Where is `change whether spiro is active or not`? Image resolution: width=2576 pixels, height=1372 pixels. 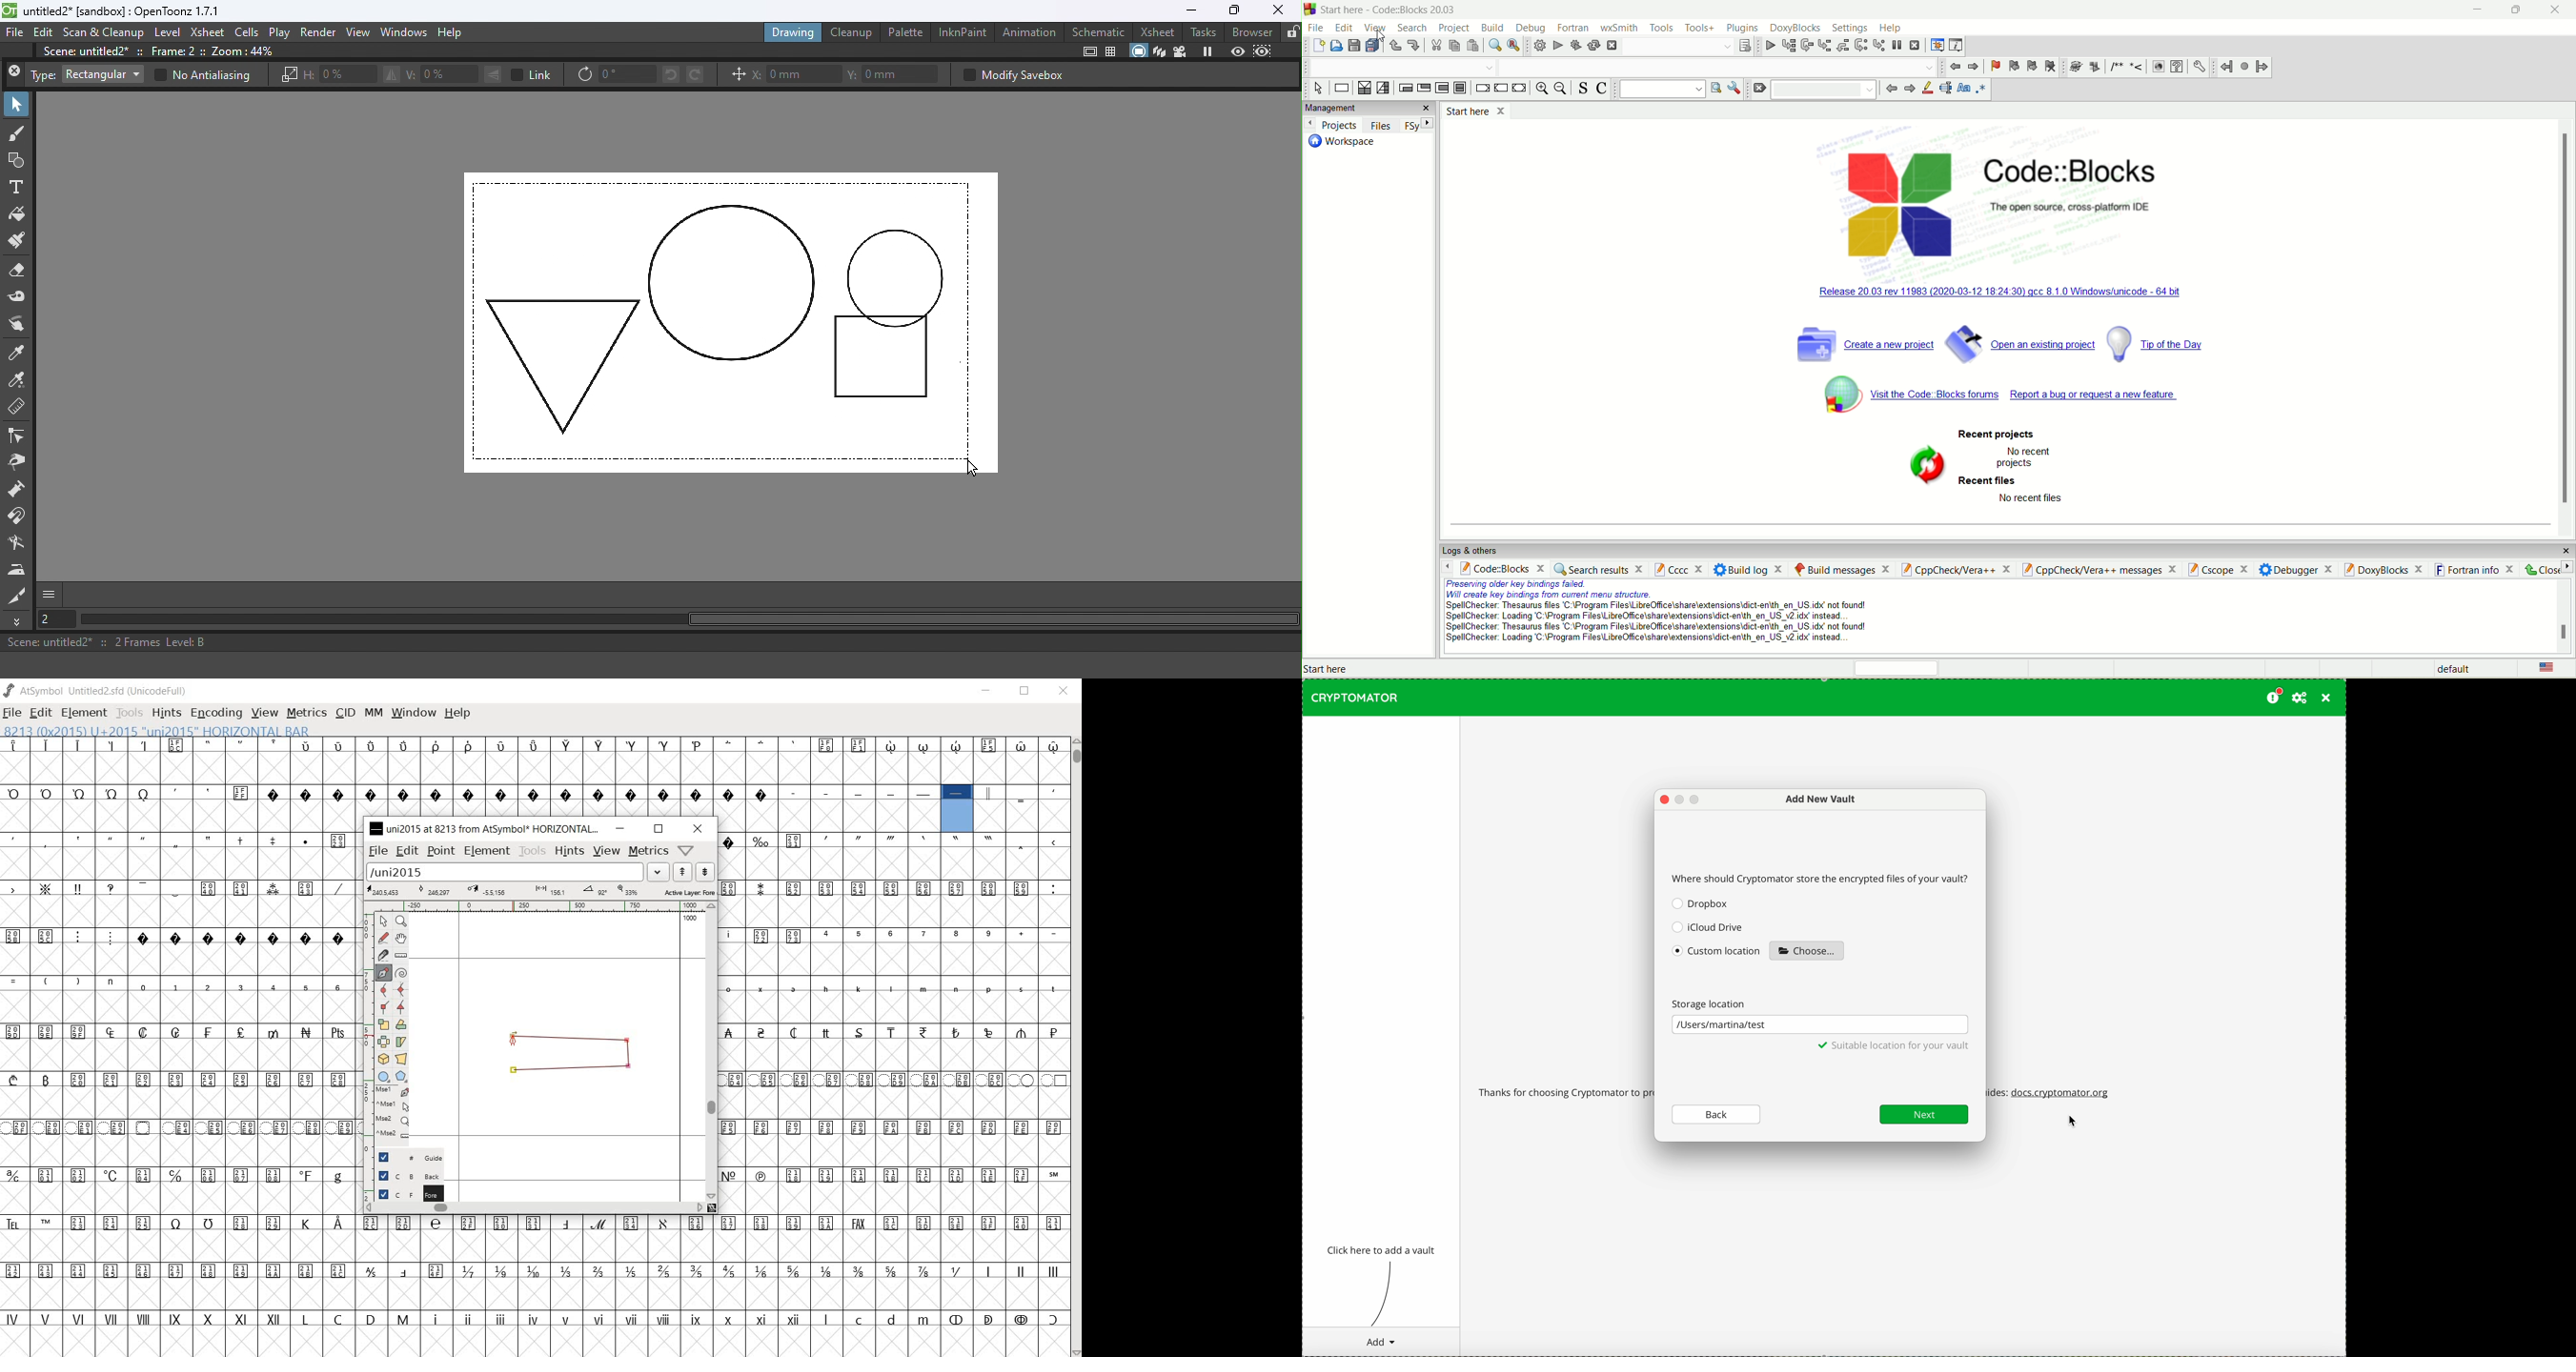
change whether spiro is active or not is located at coordinates (402, 973).